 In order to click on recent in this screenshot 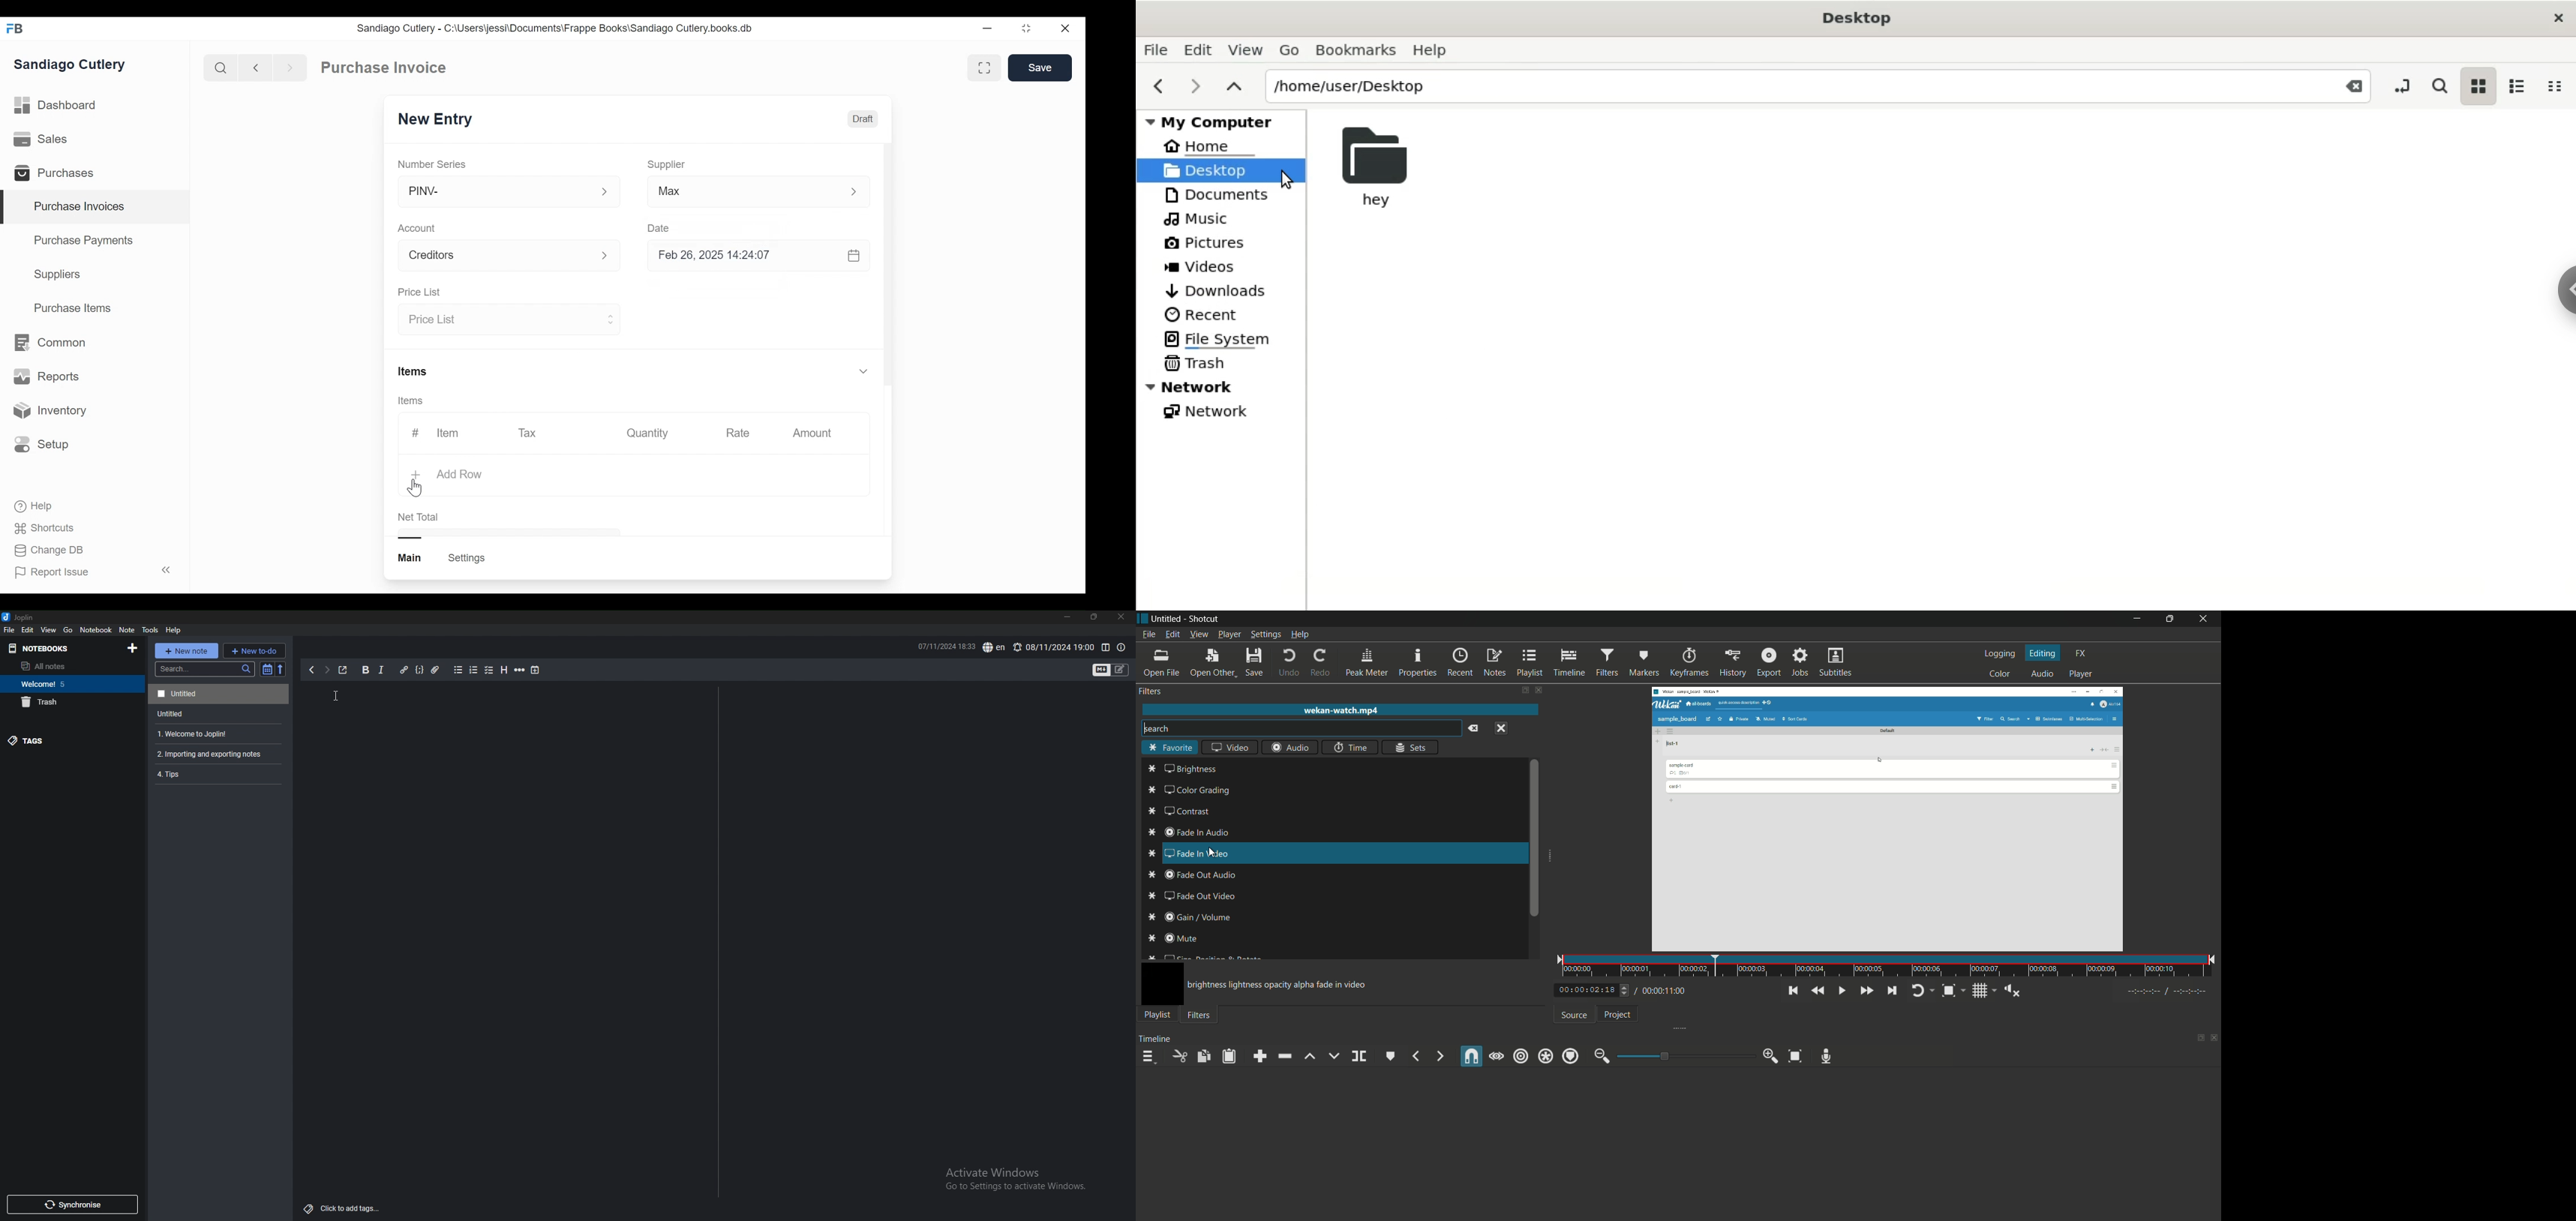, I will do `click(1460, 663)`.